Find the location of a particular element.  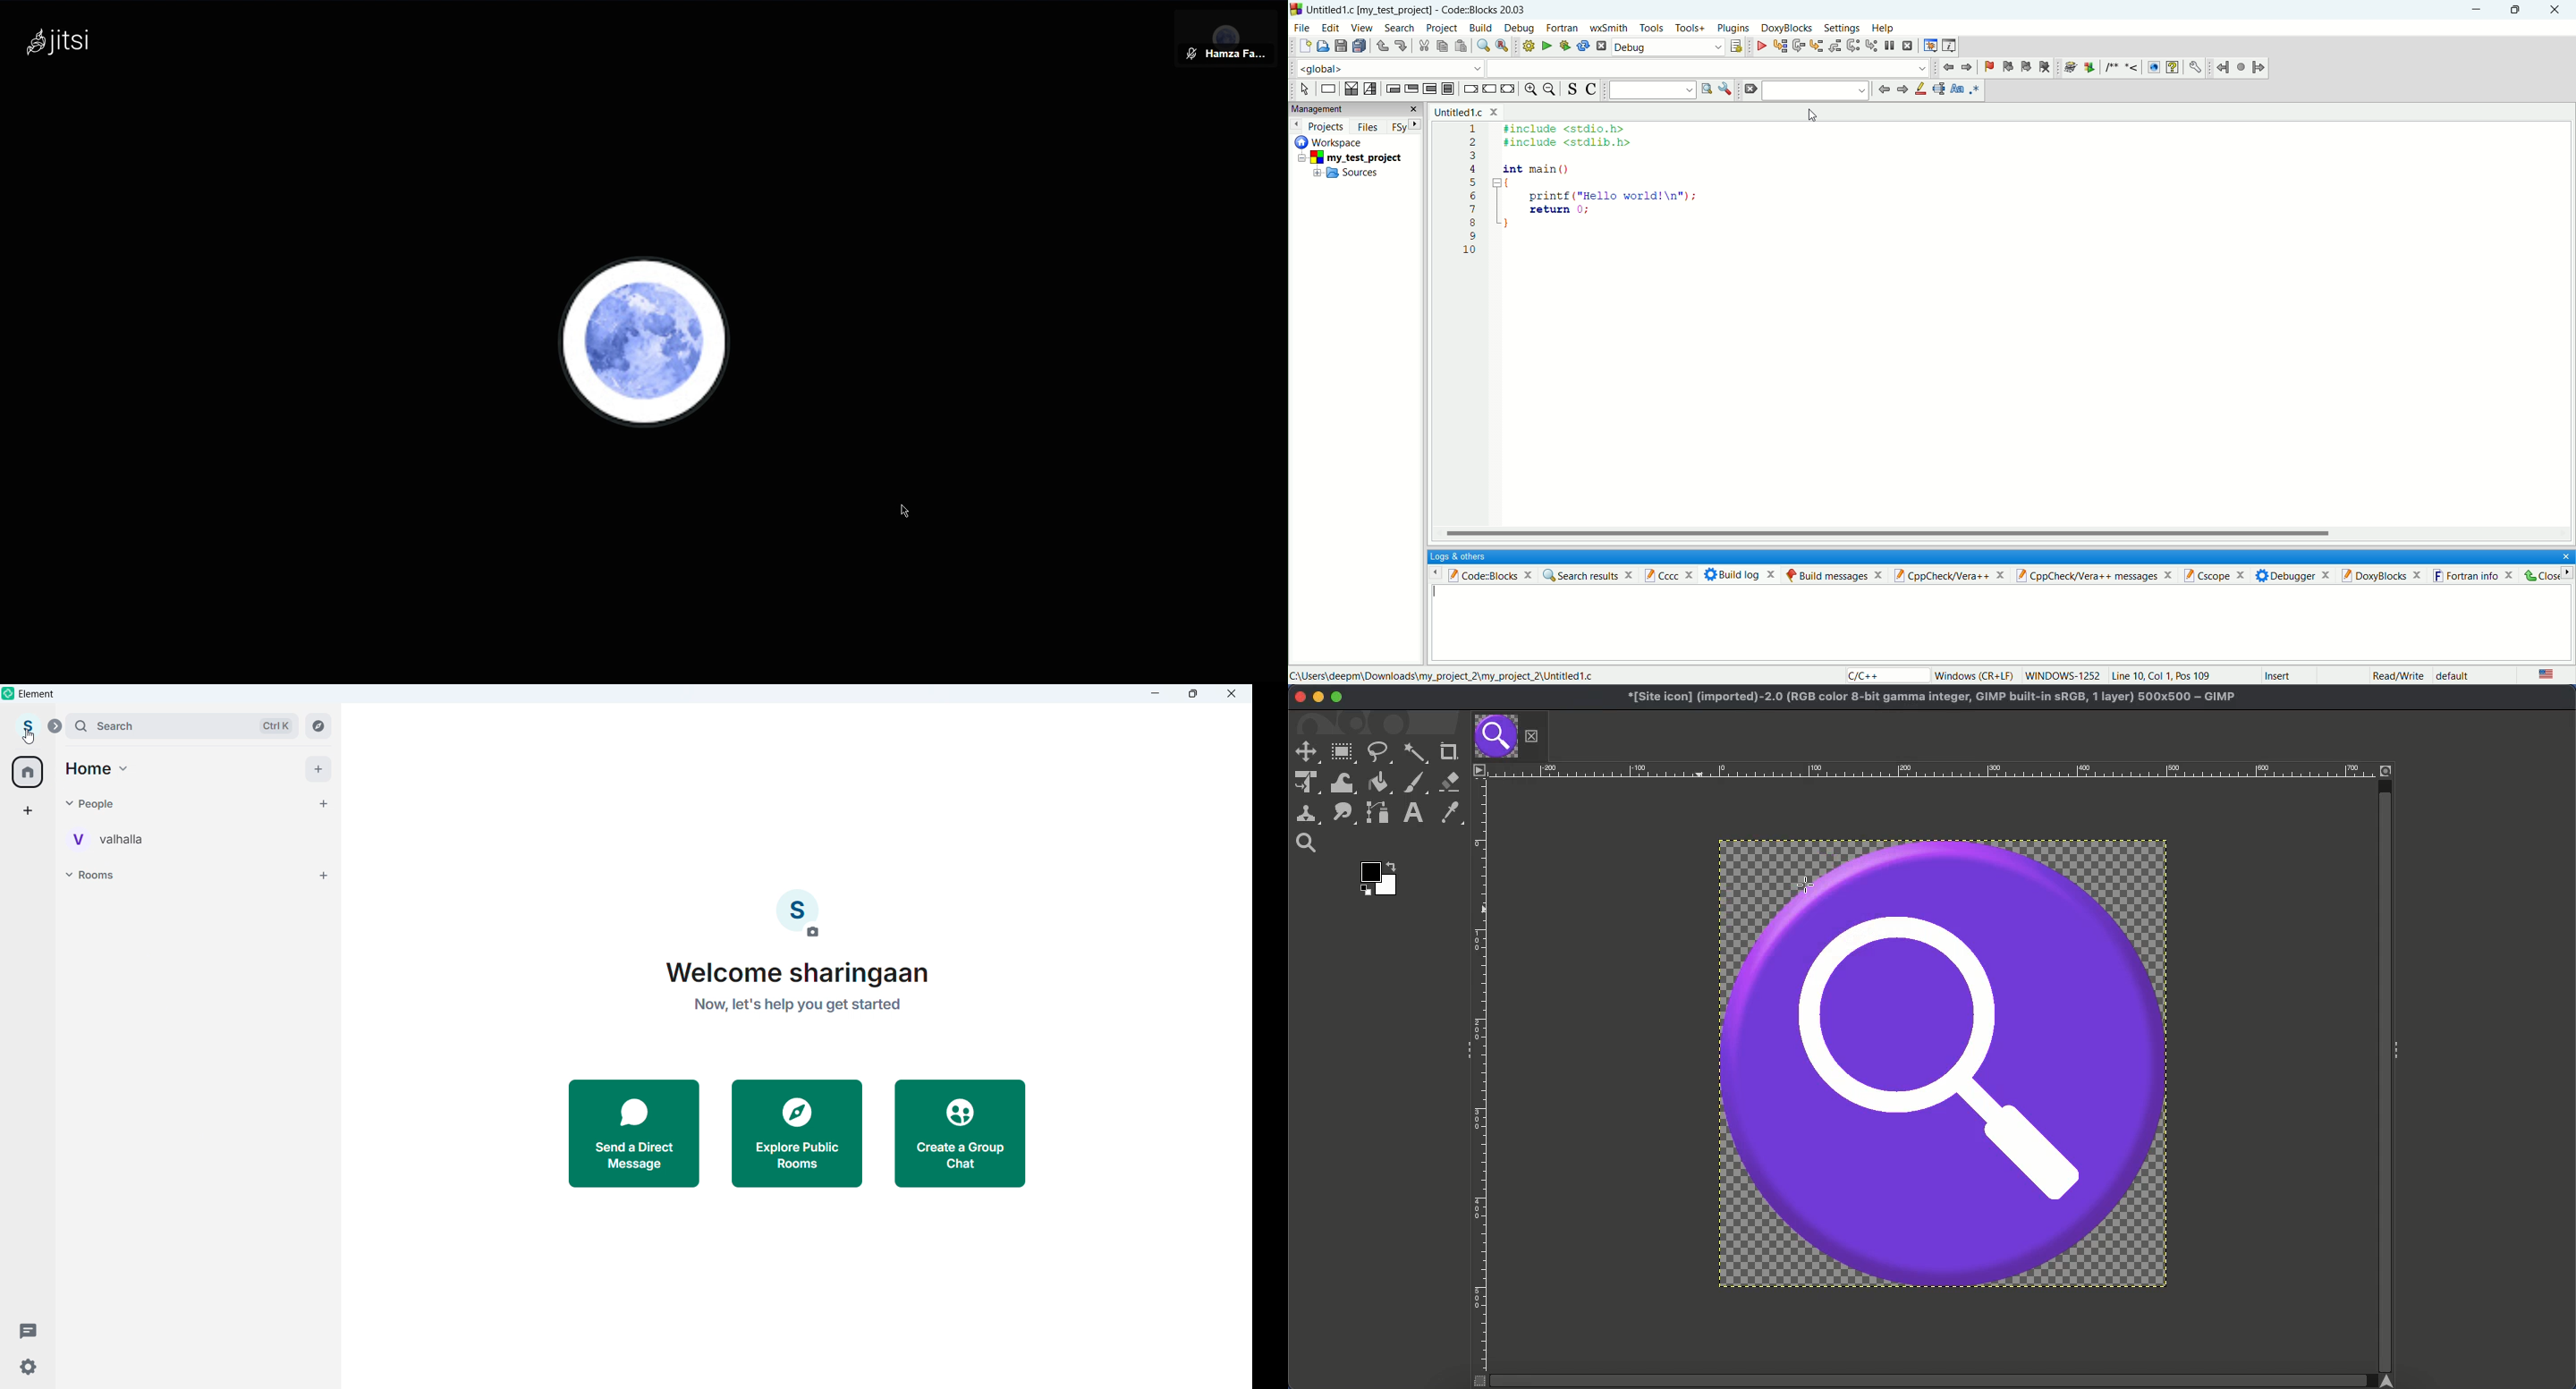

Collapse is located at coordinates (1464, 1051).